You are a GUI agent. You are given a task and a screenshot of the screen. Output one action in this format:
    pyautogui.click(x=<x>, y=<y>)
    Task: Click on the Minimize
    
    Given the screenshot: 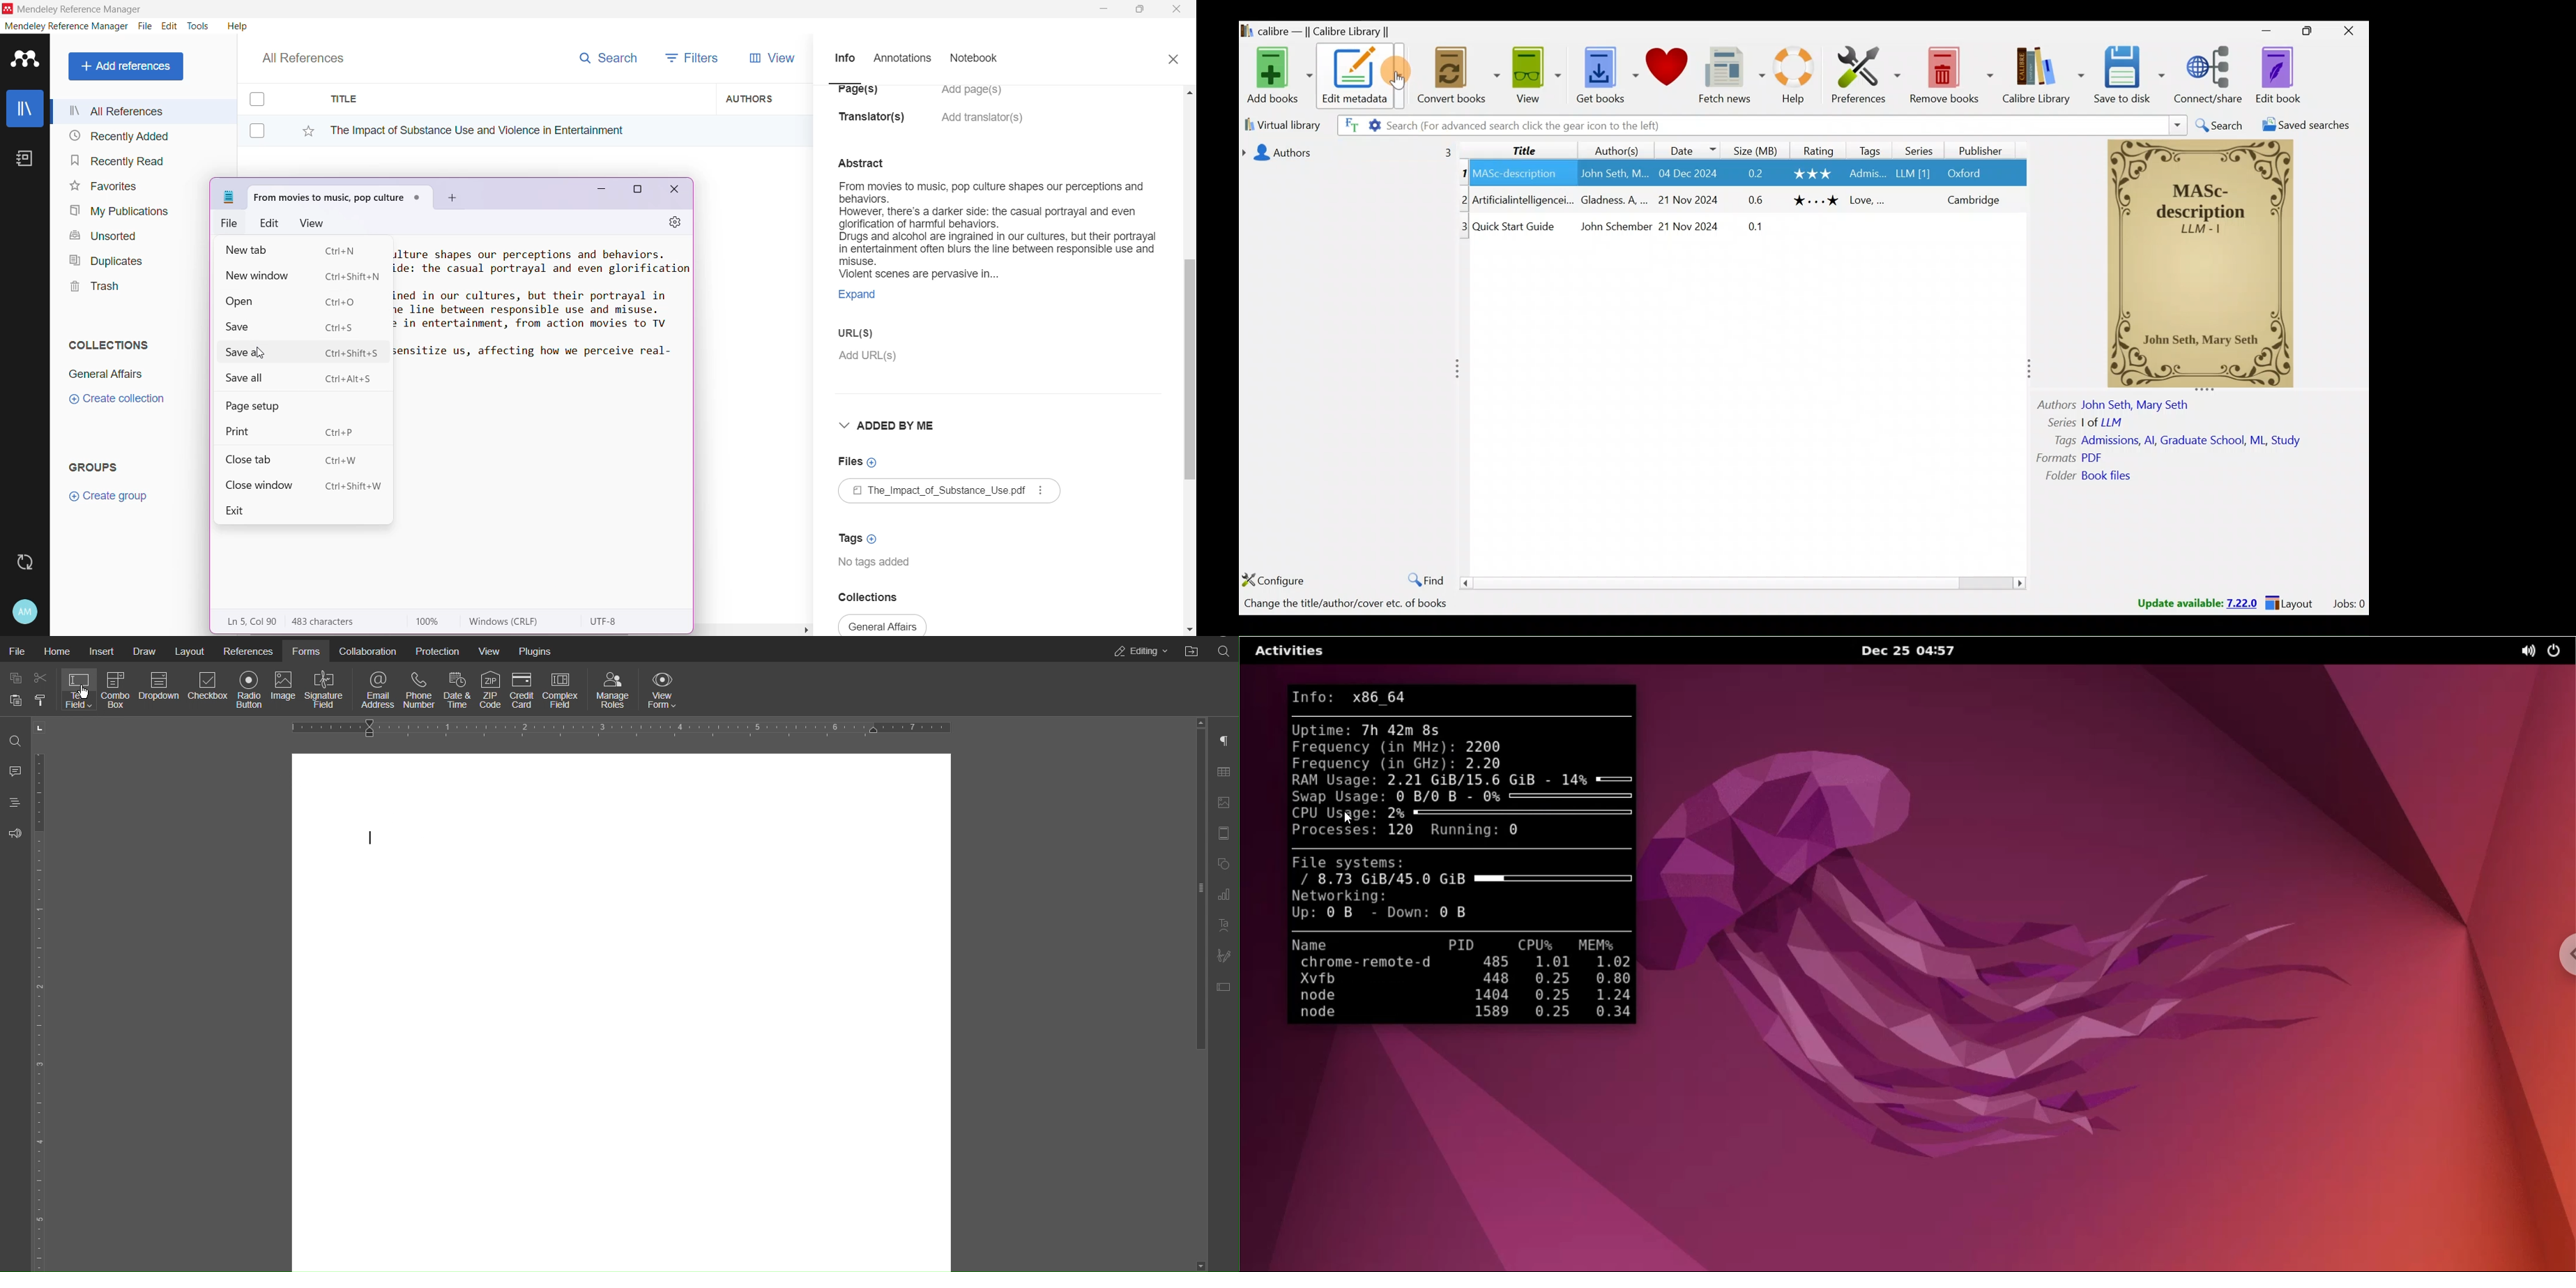 What is the action you would take?
    pyautogui.click(x=1104, y=9)
    